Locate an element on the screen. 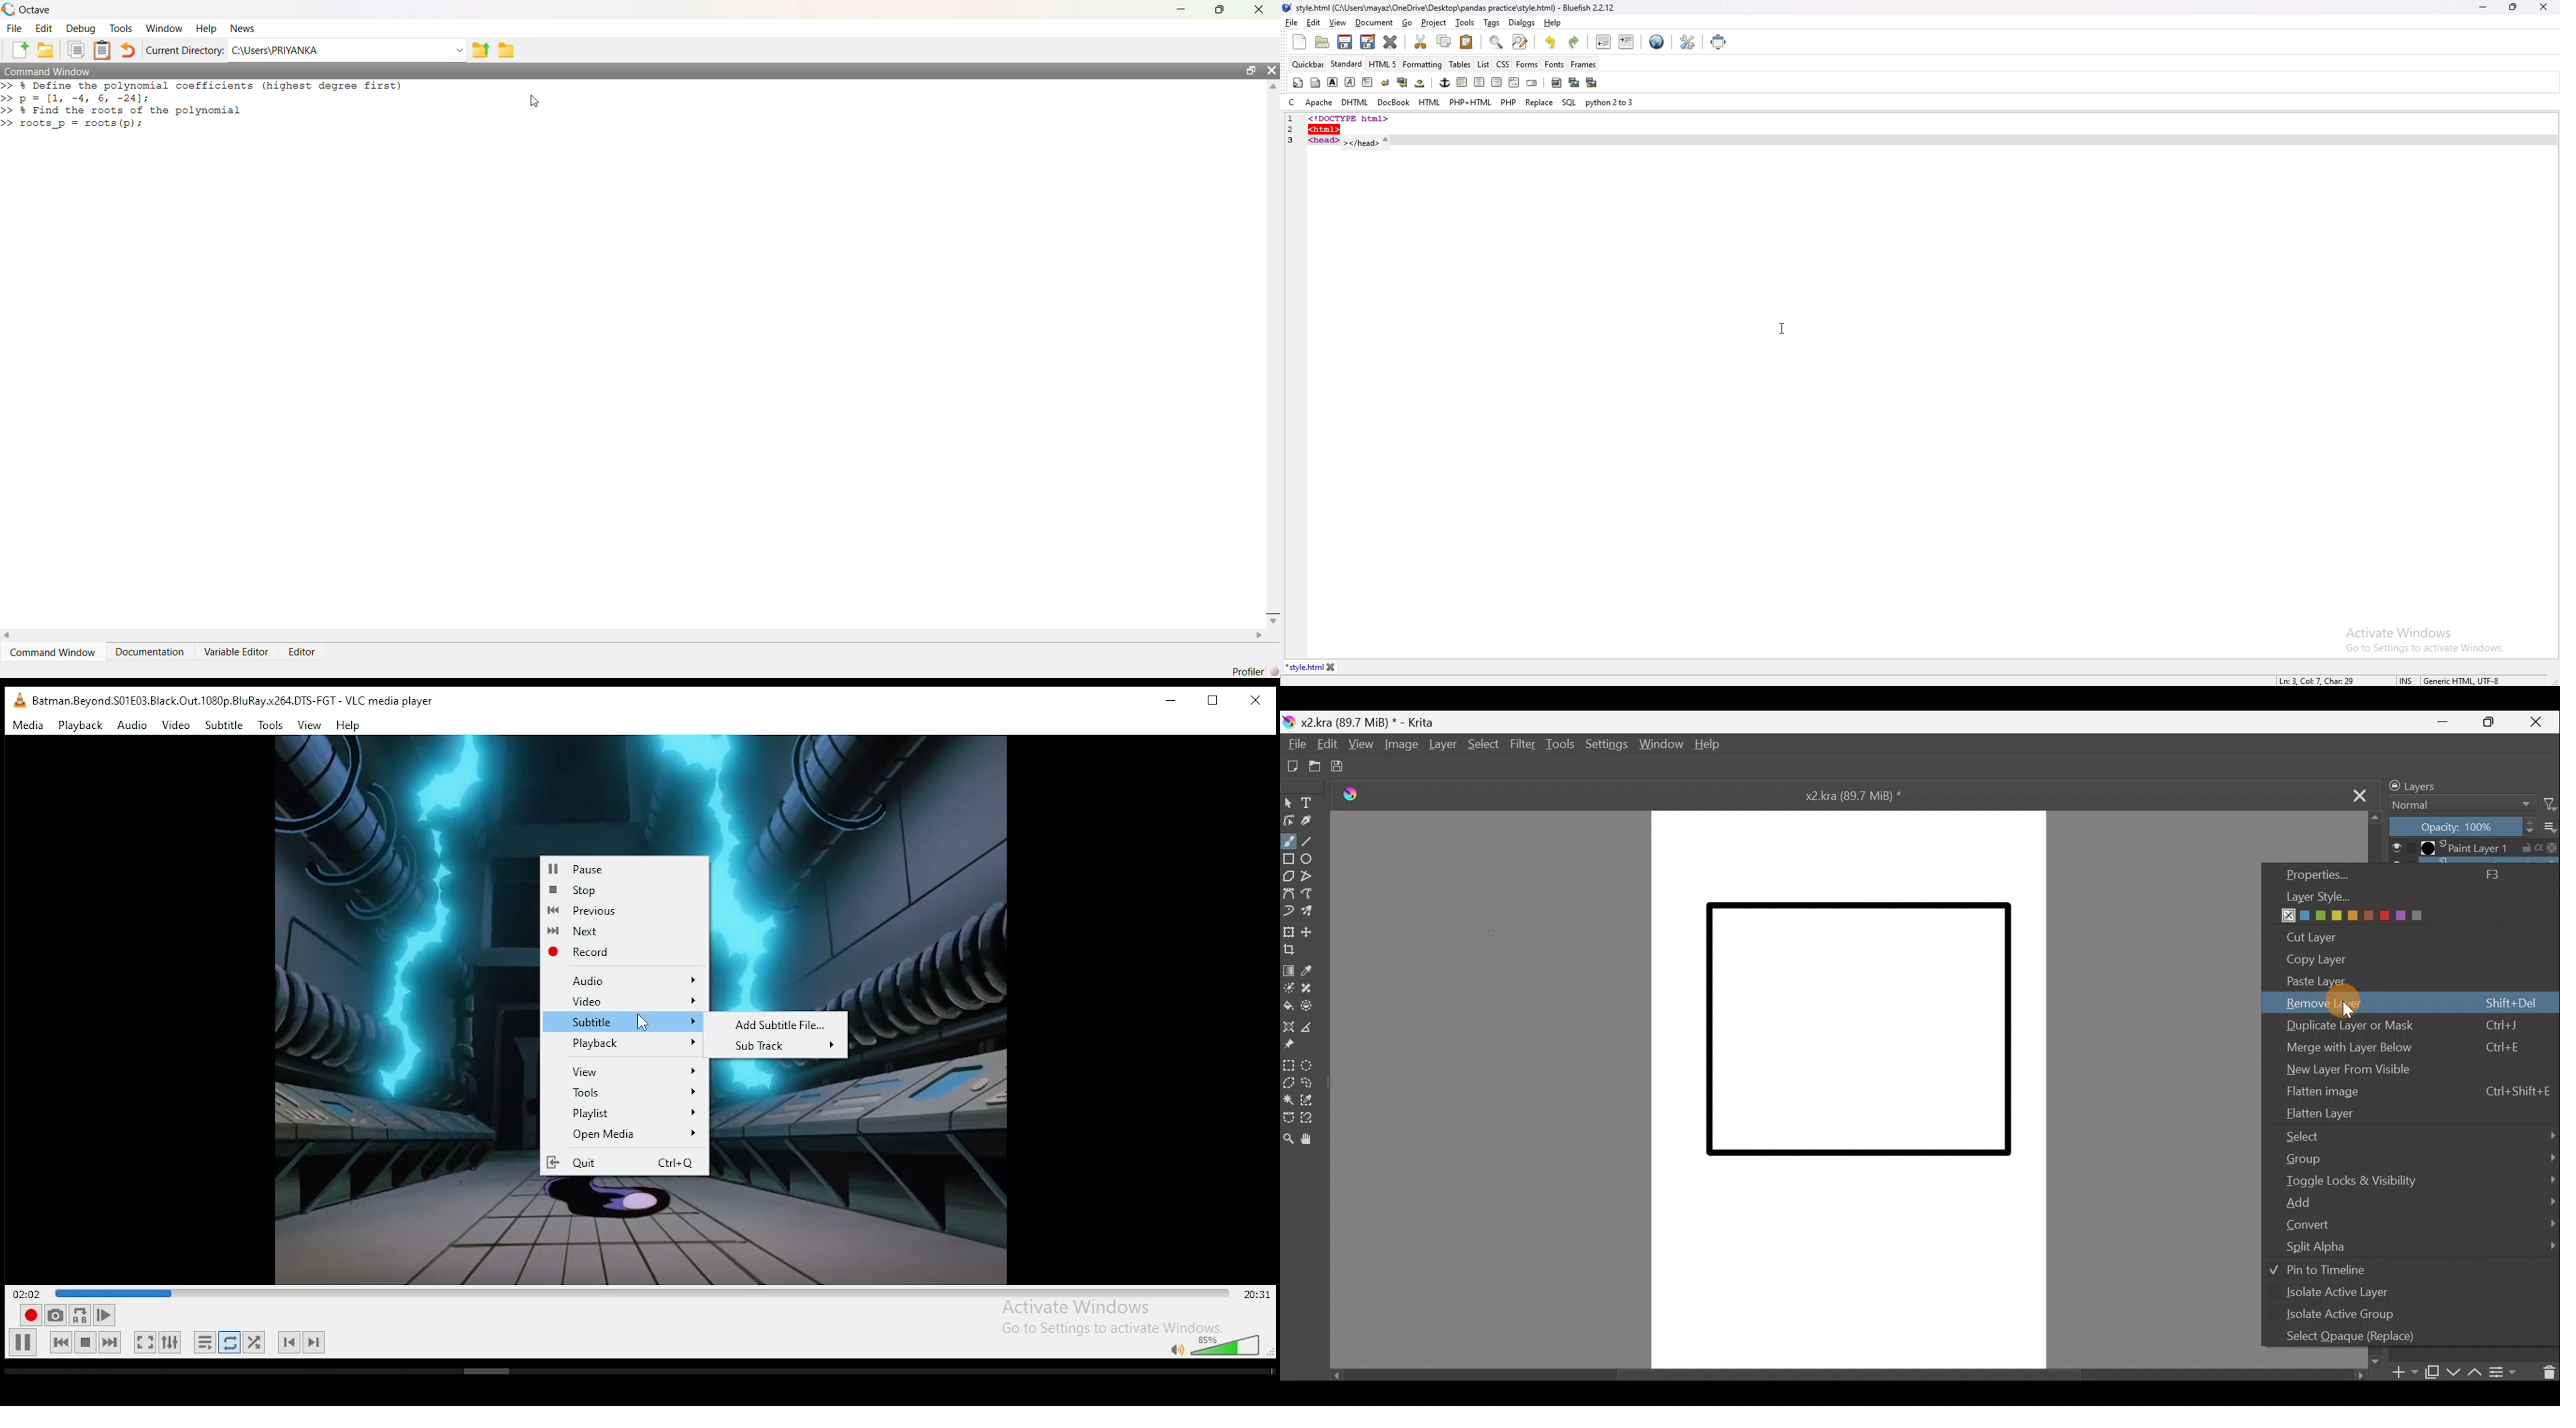 The width and height of the screenshot is (2576, 1428). Profile is located at coordinates (1253, 672).